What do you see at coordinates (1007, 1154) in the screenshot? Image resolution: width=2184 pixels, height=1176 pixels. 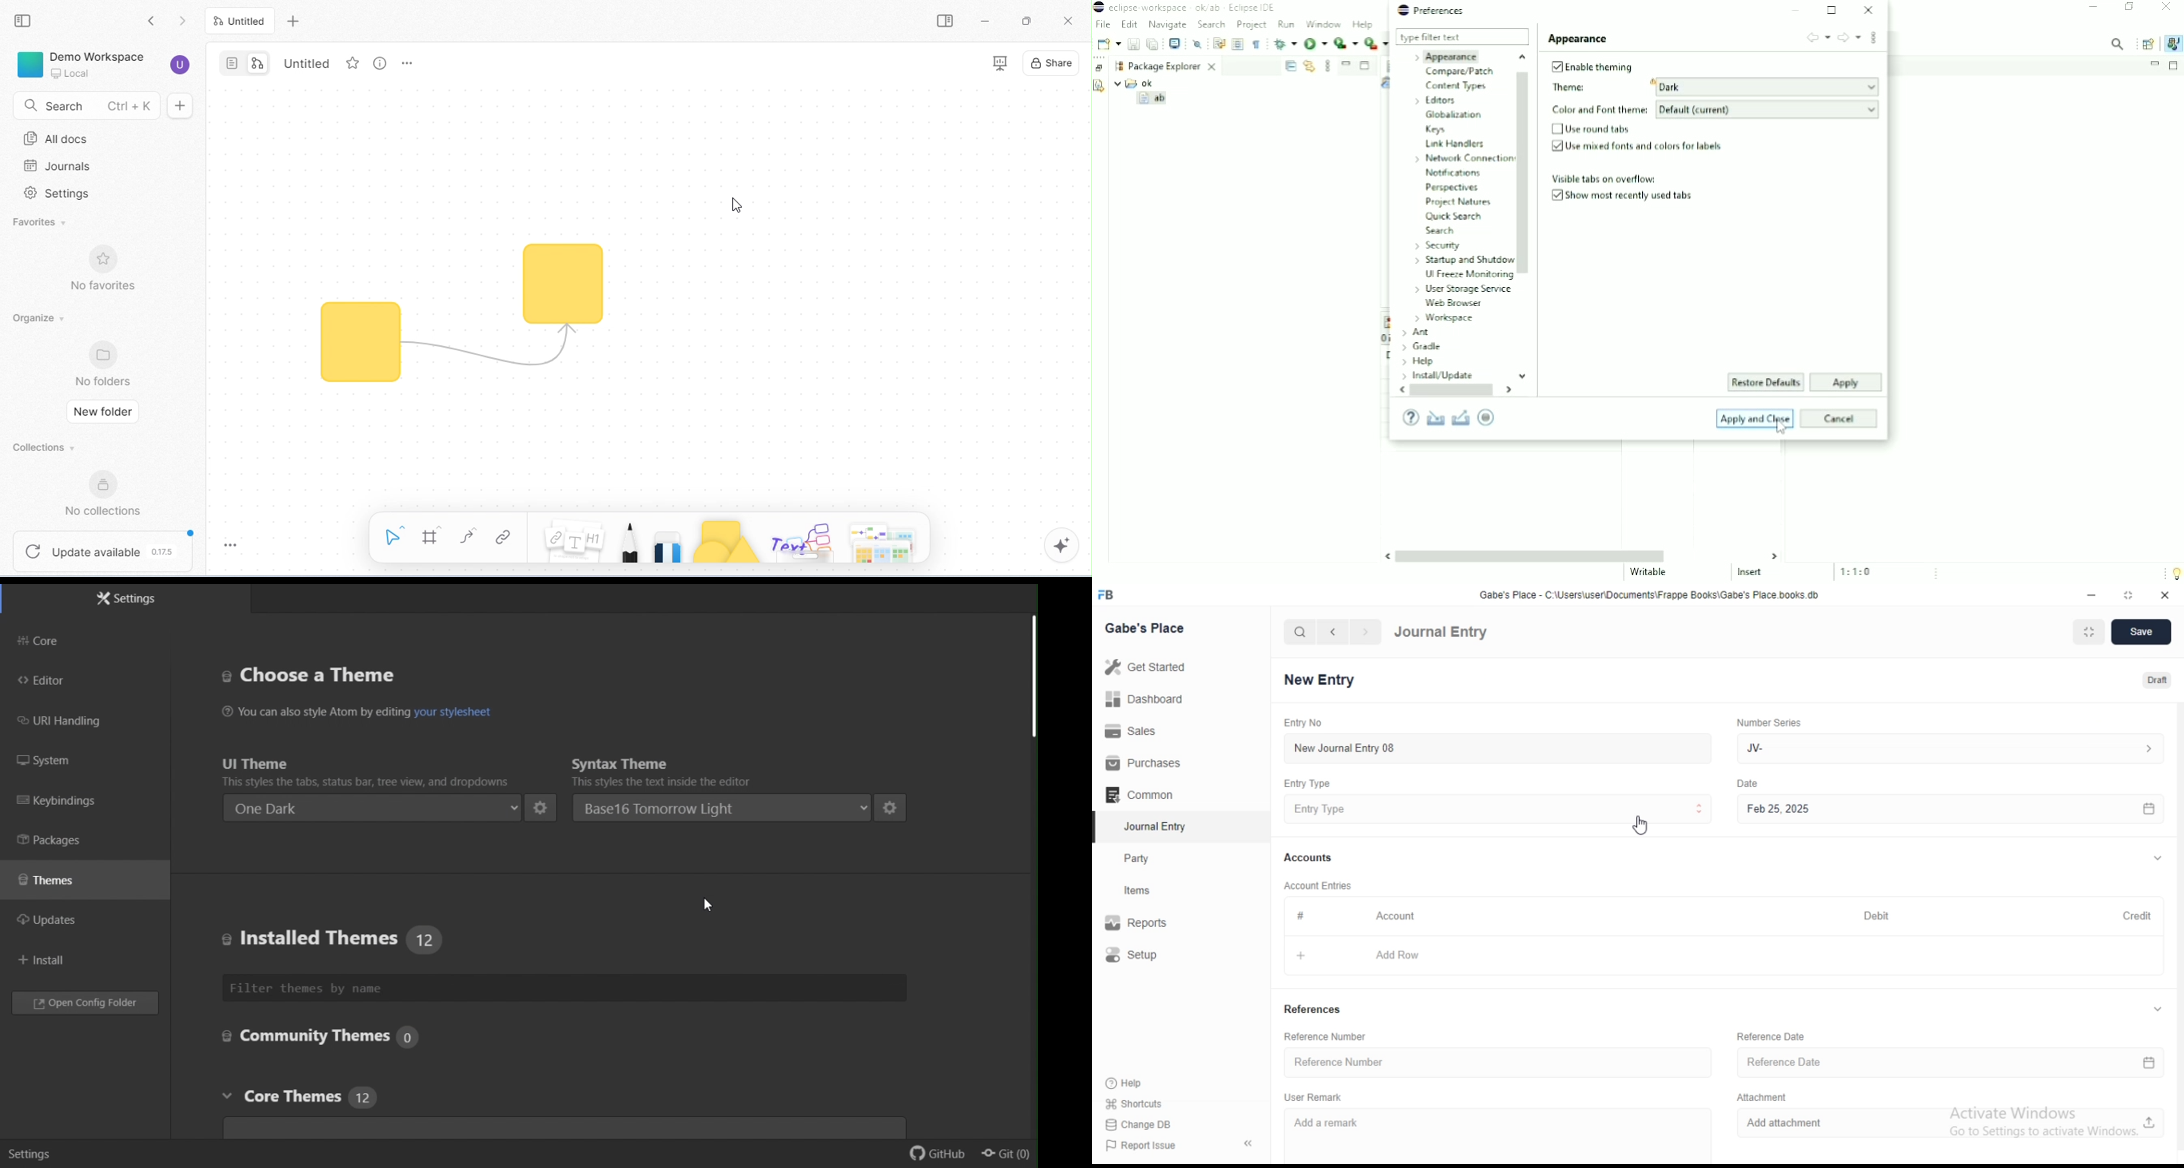 I see `git` at bounding box center [1007, 1154].